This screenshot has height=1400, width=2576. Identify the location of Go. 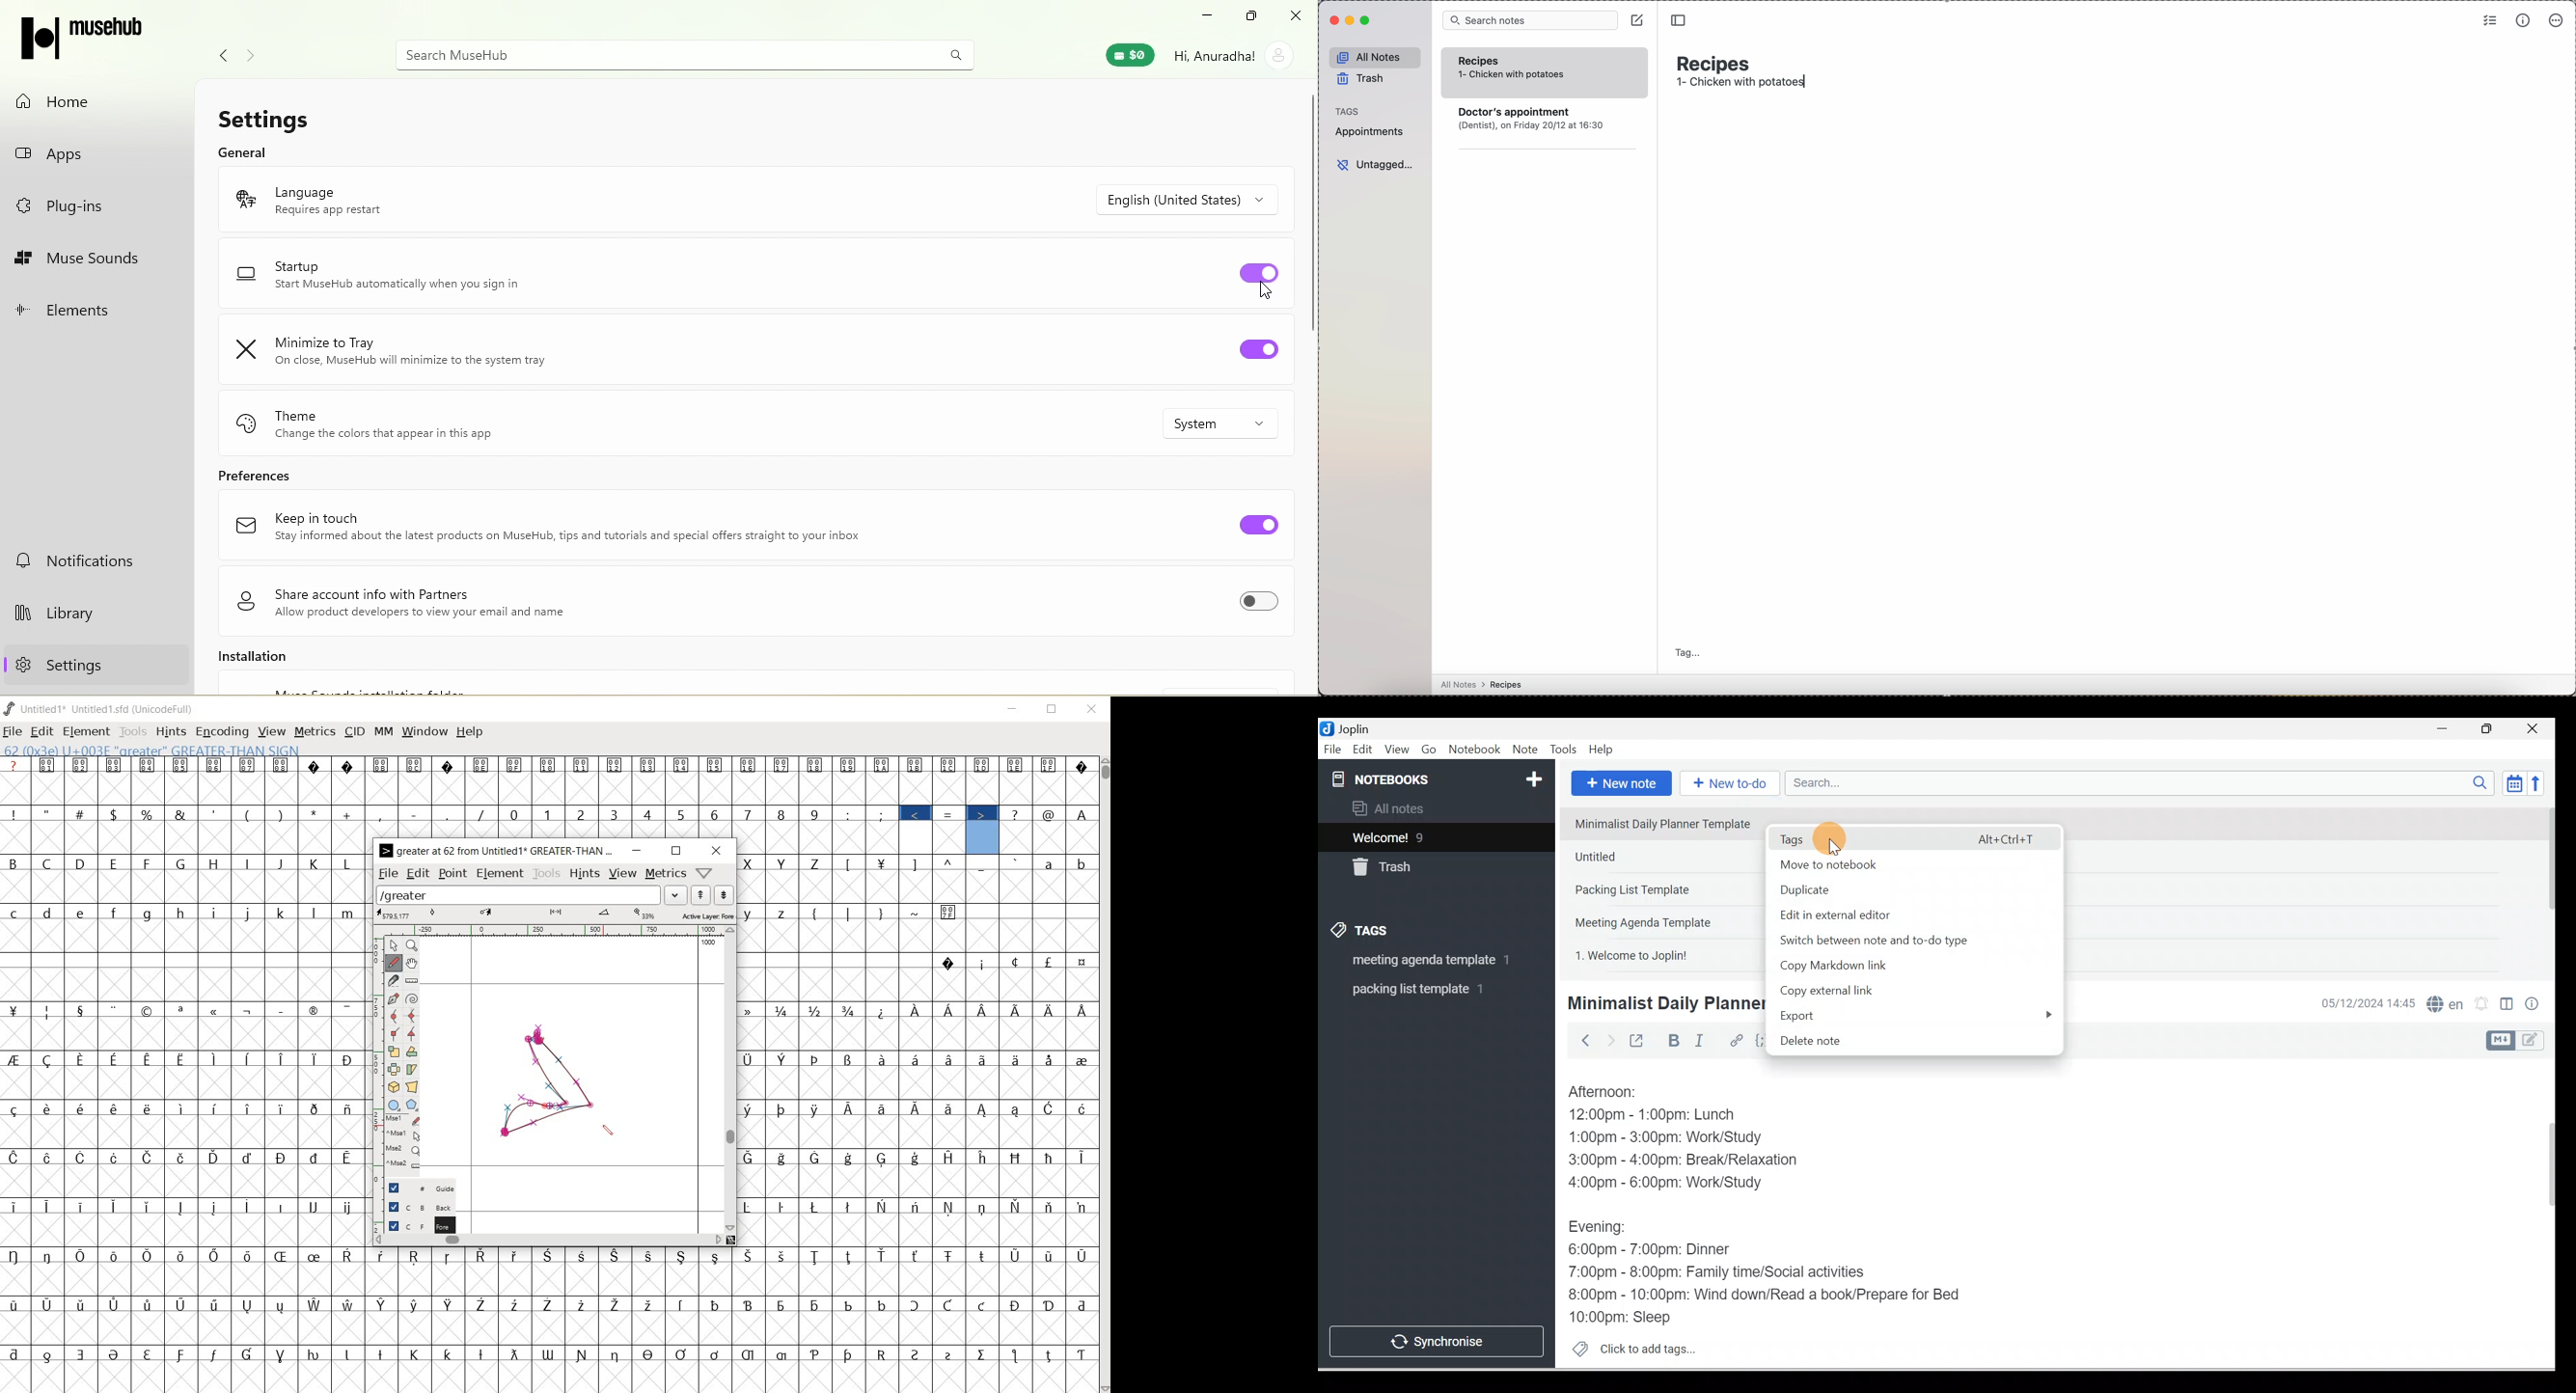
(1431, 750).